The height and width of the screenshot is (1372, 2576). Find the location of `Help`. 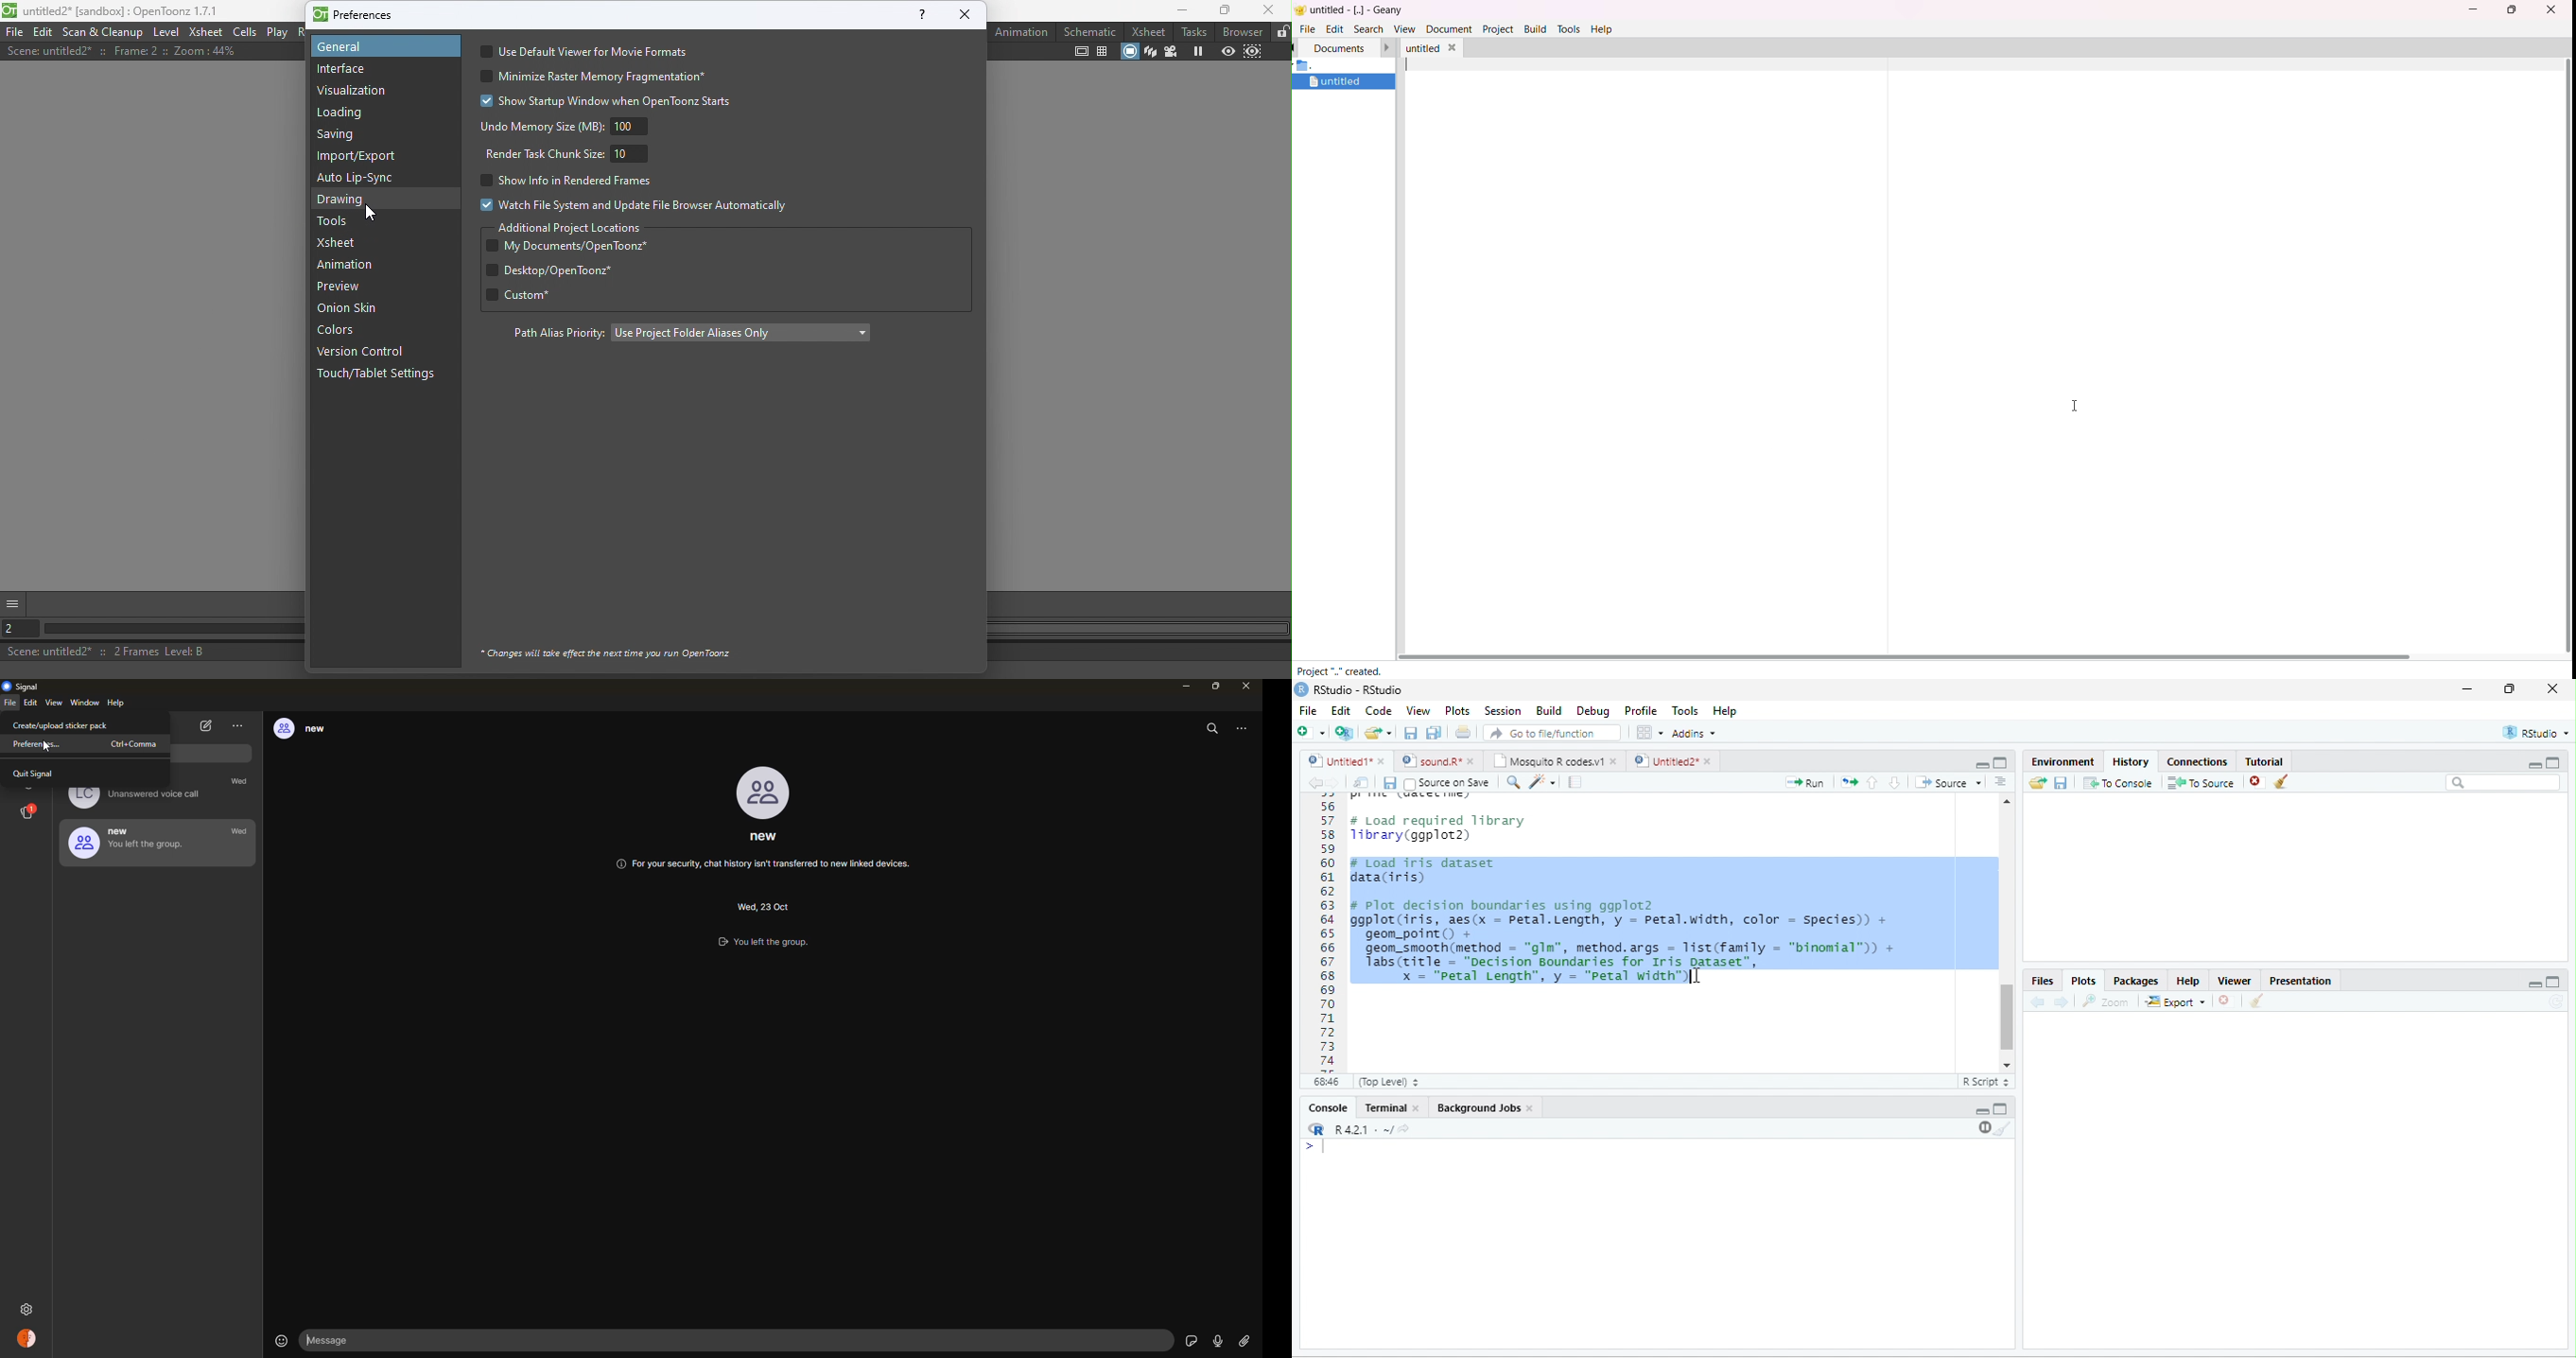

Help is located at coordinates (2189, 981).